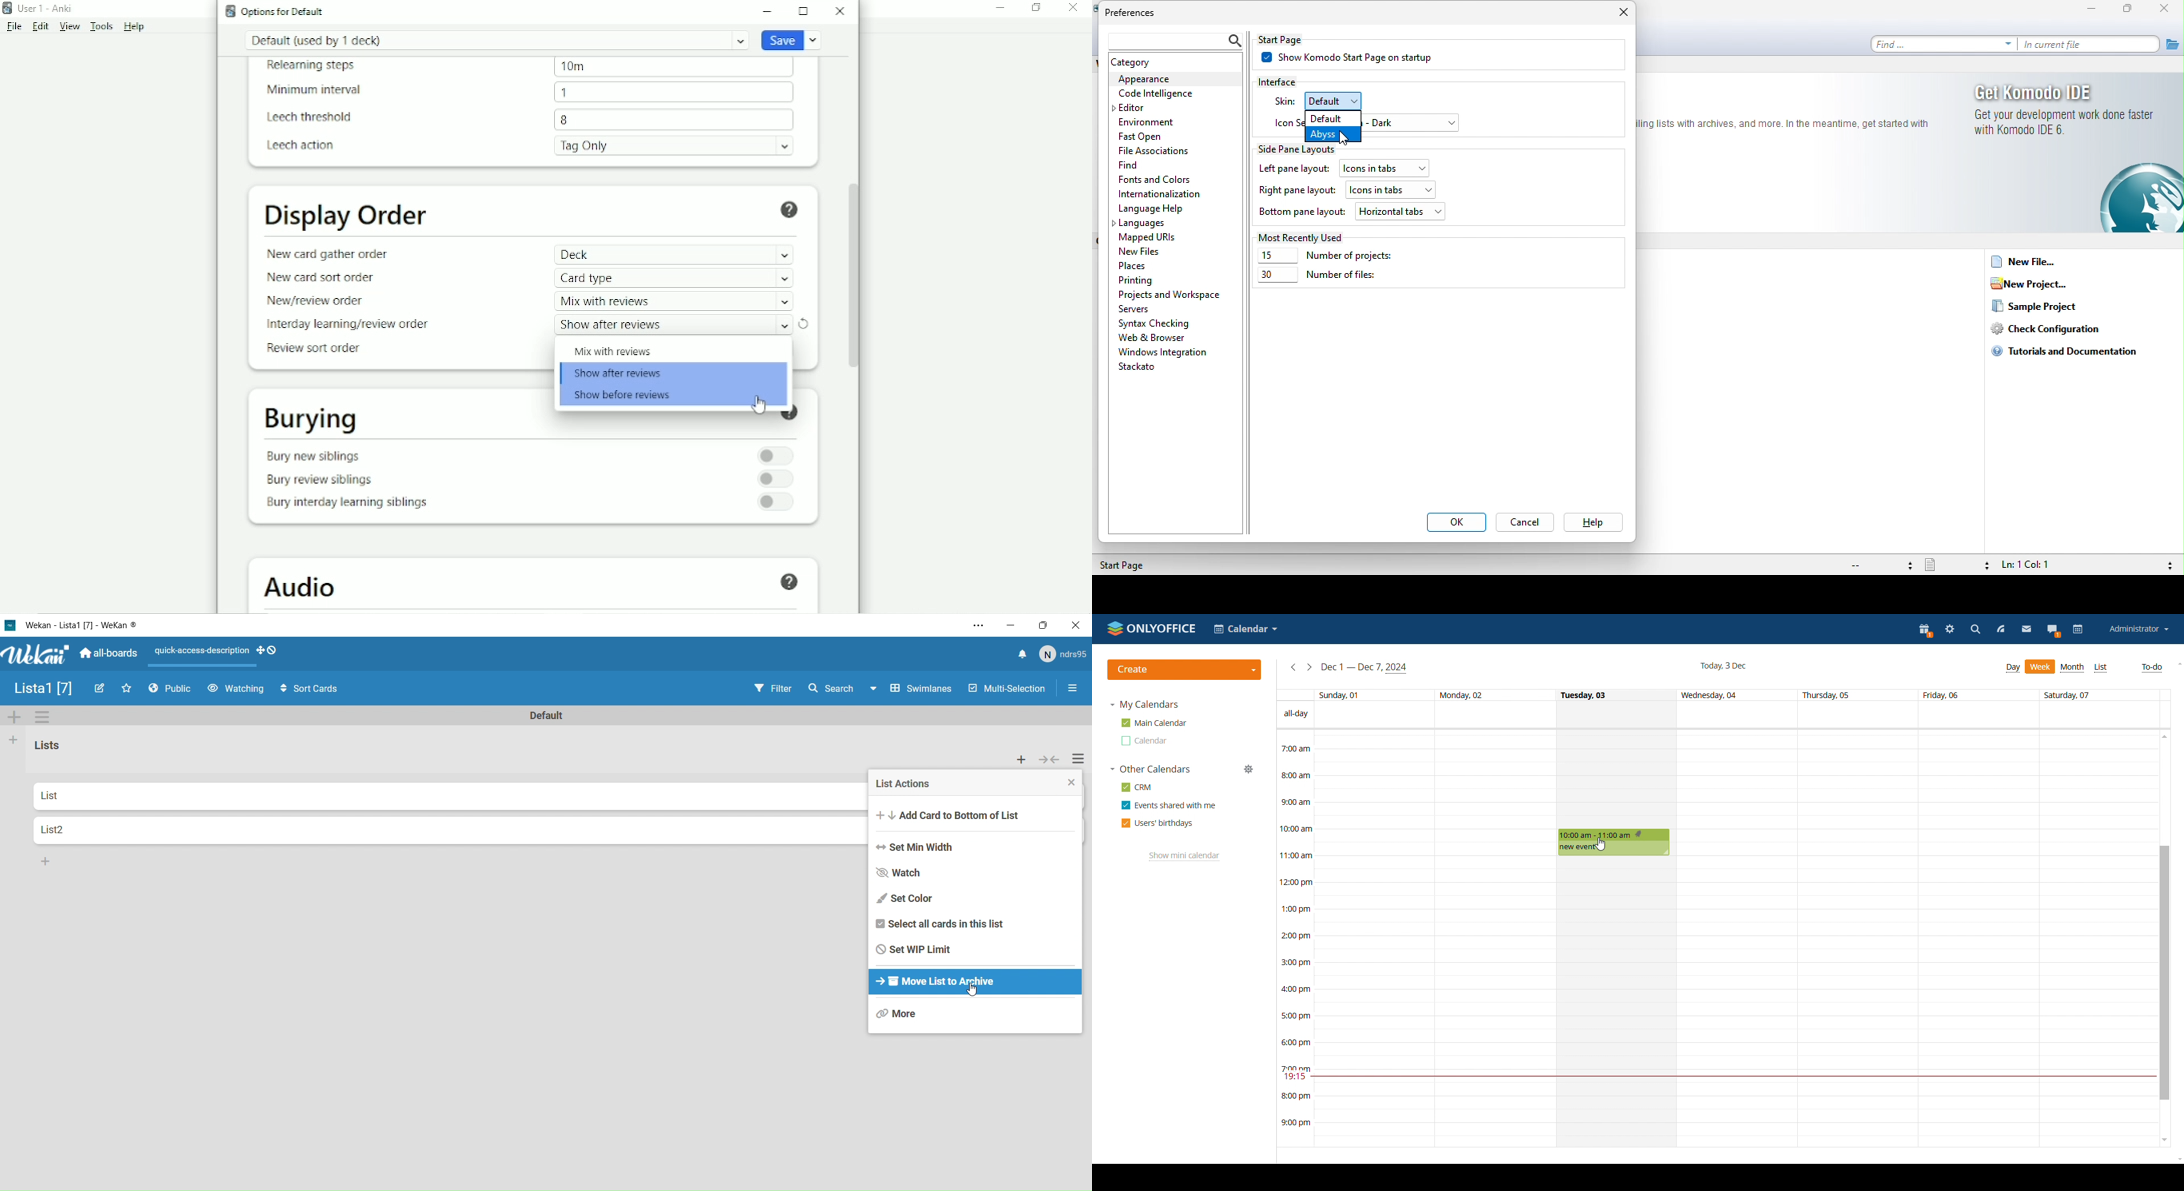 The height and width of the screenshot is (1204, 2184). What do you see at coordinates (319, 482) in the screenshot?
I see `Bury review siblings` at bounding box center [319, 482].